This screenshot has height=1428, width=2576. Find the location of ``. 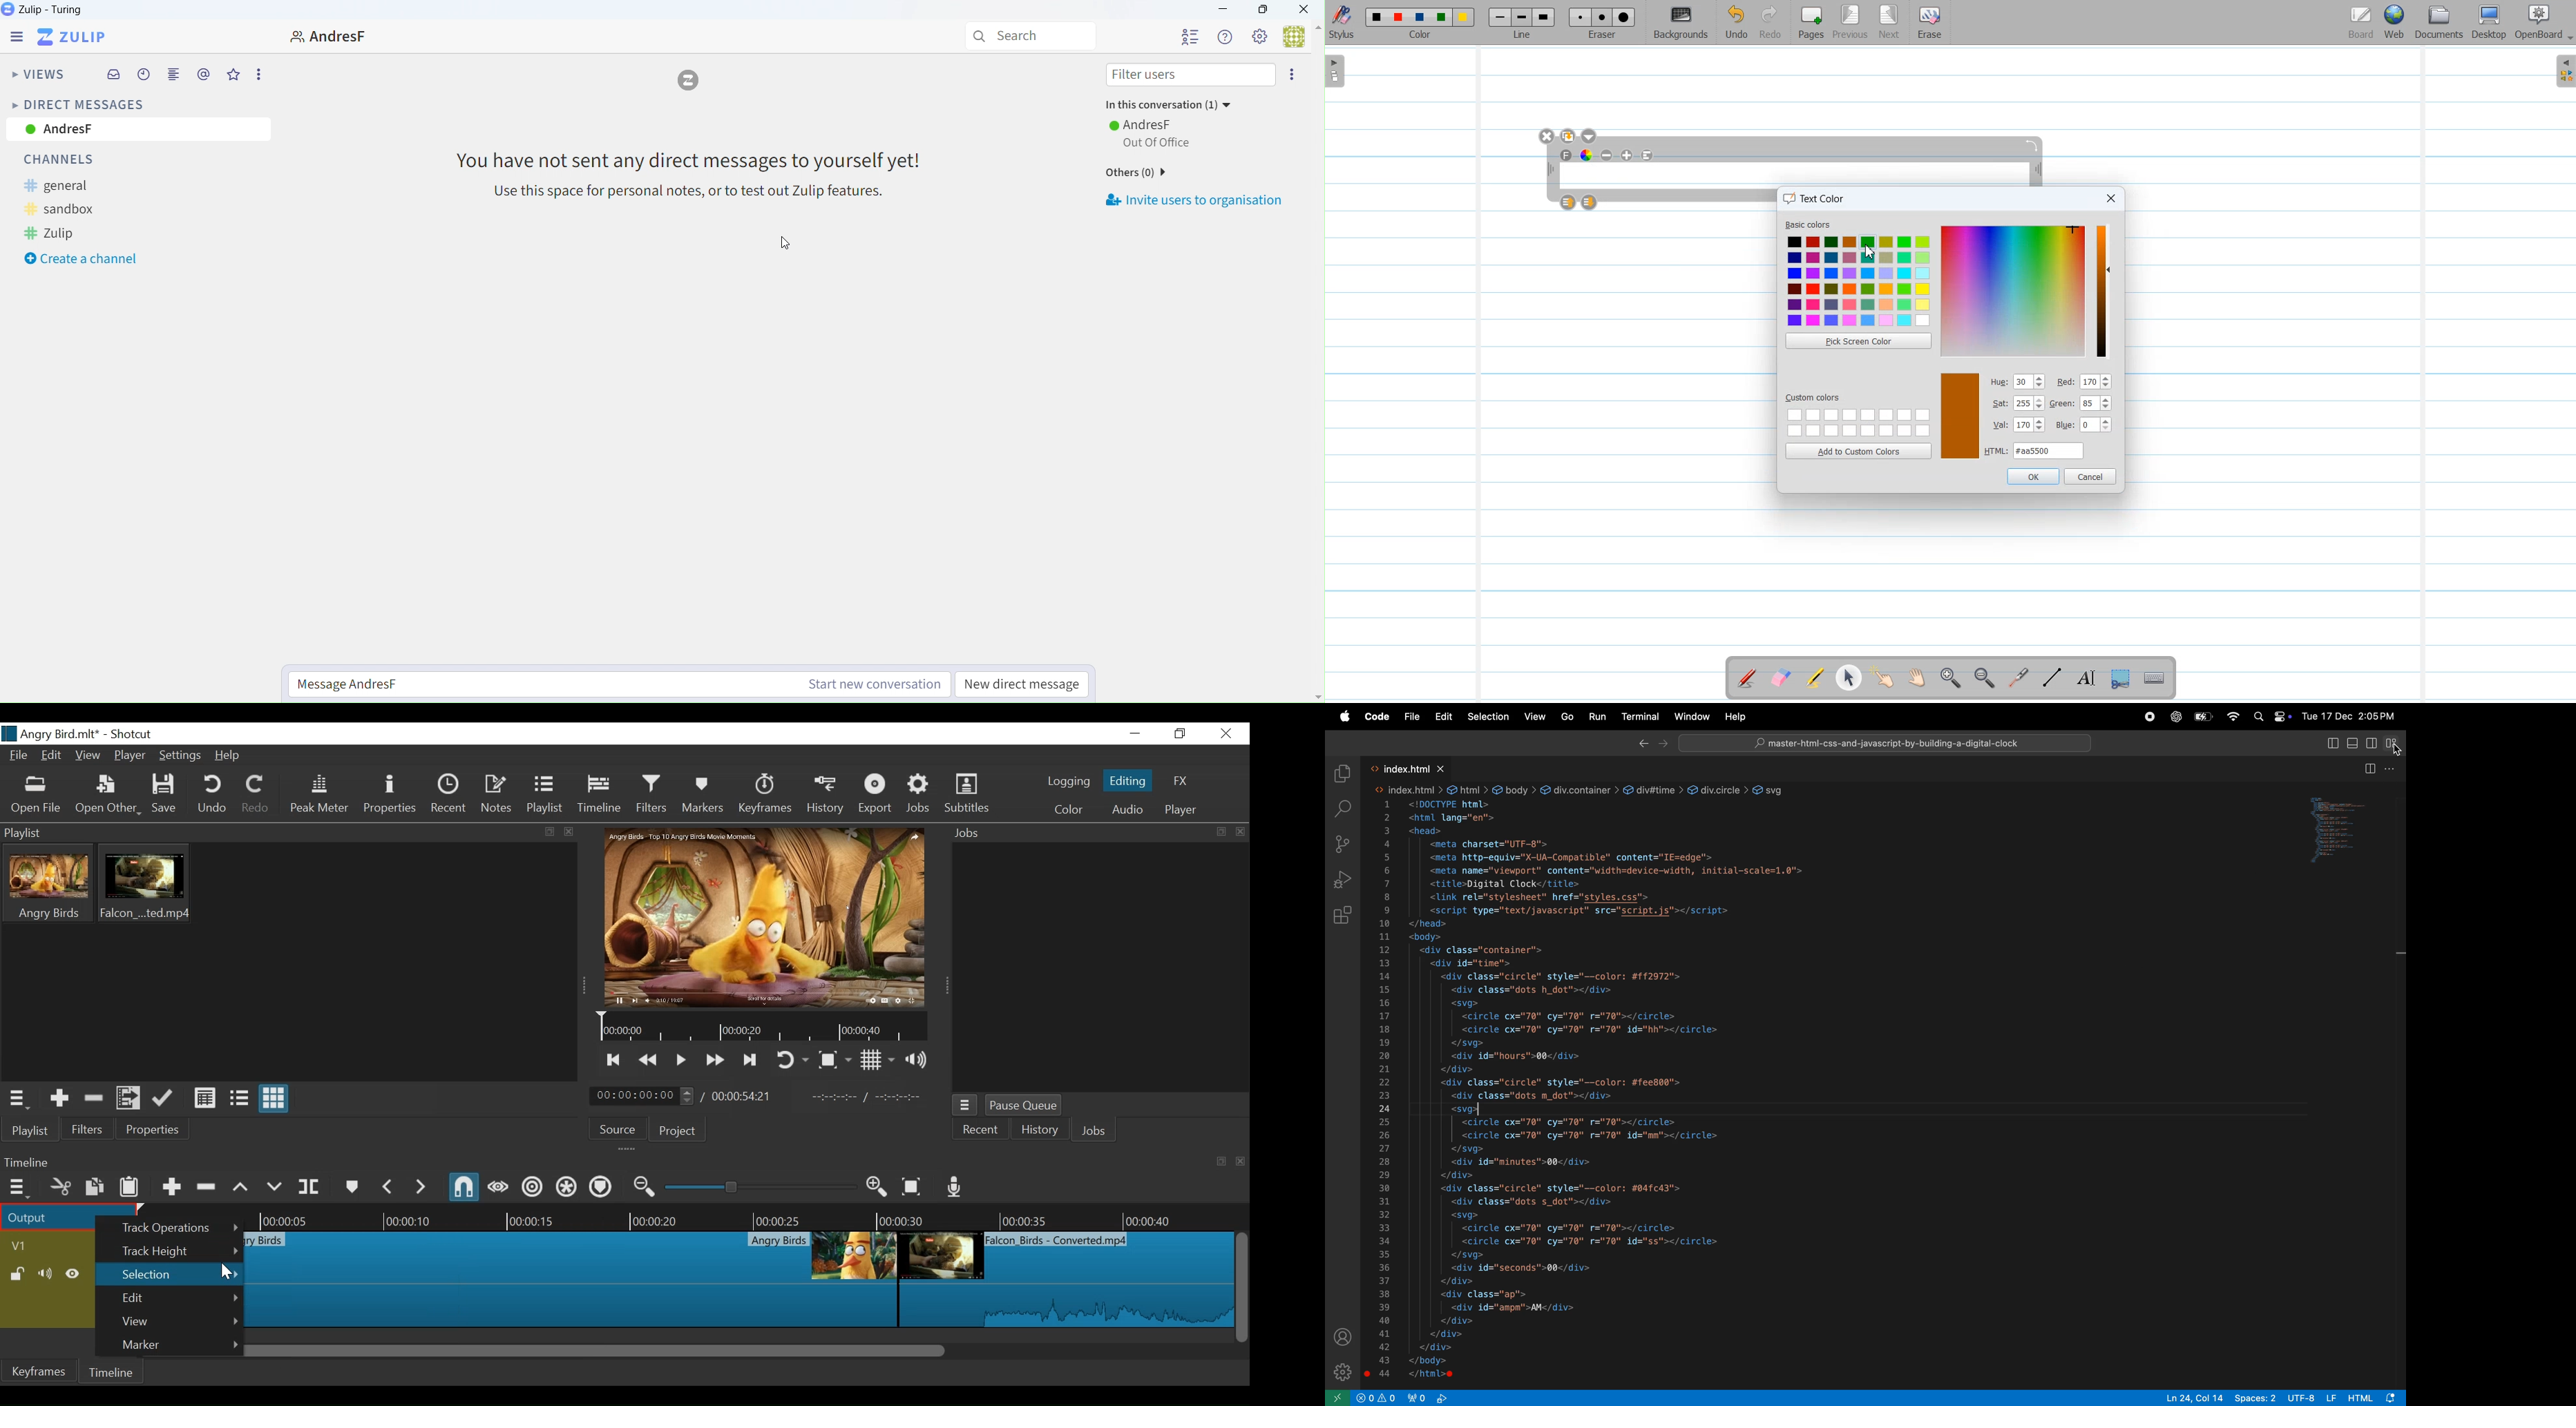

 is located at coordinates (624, 1162).